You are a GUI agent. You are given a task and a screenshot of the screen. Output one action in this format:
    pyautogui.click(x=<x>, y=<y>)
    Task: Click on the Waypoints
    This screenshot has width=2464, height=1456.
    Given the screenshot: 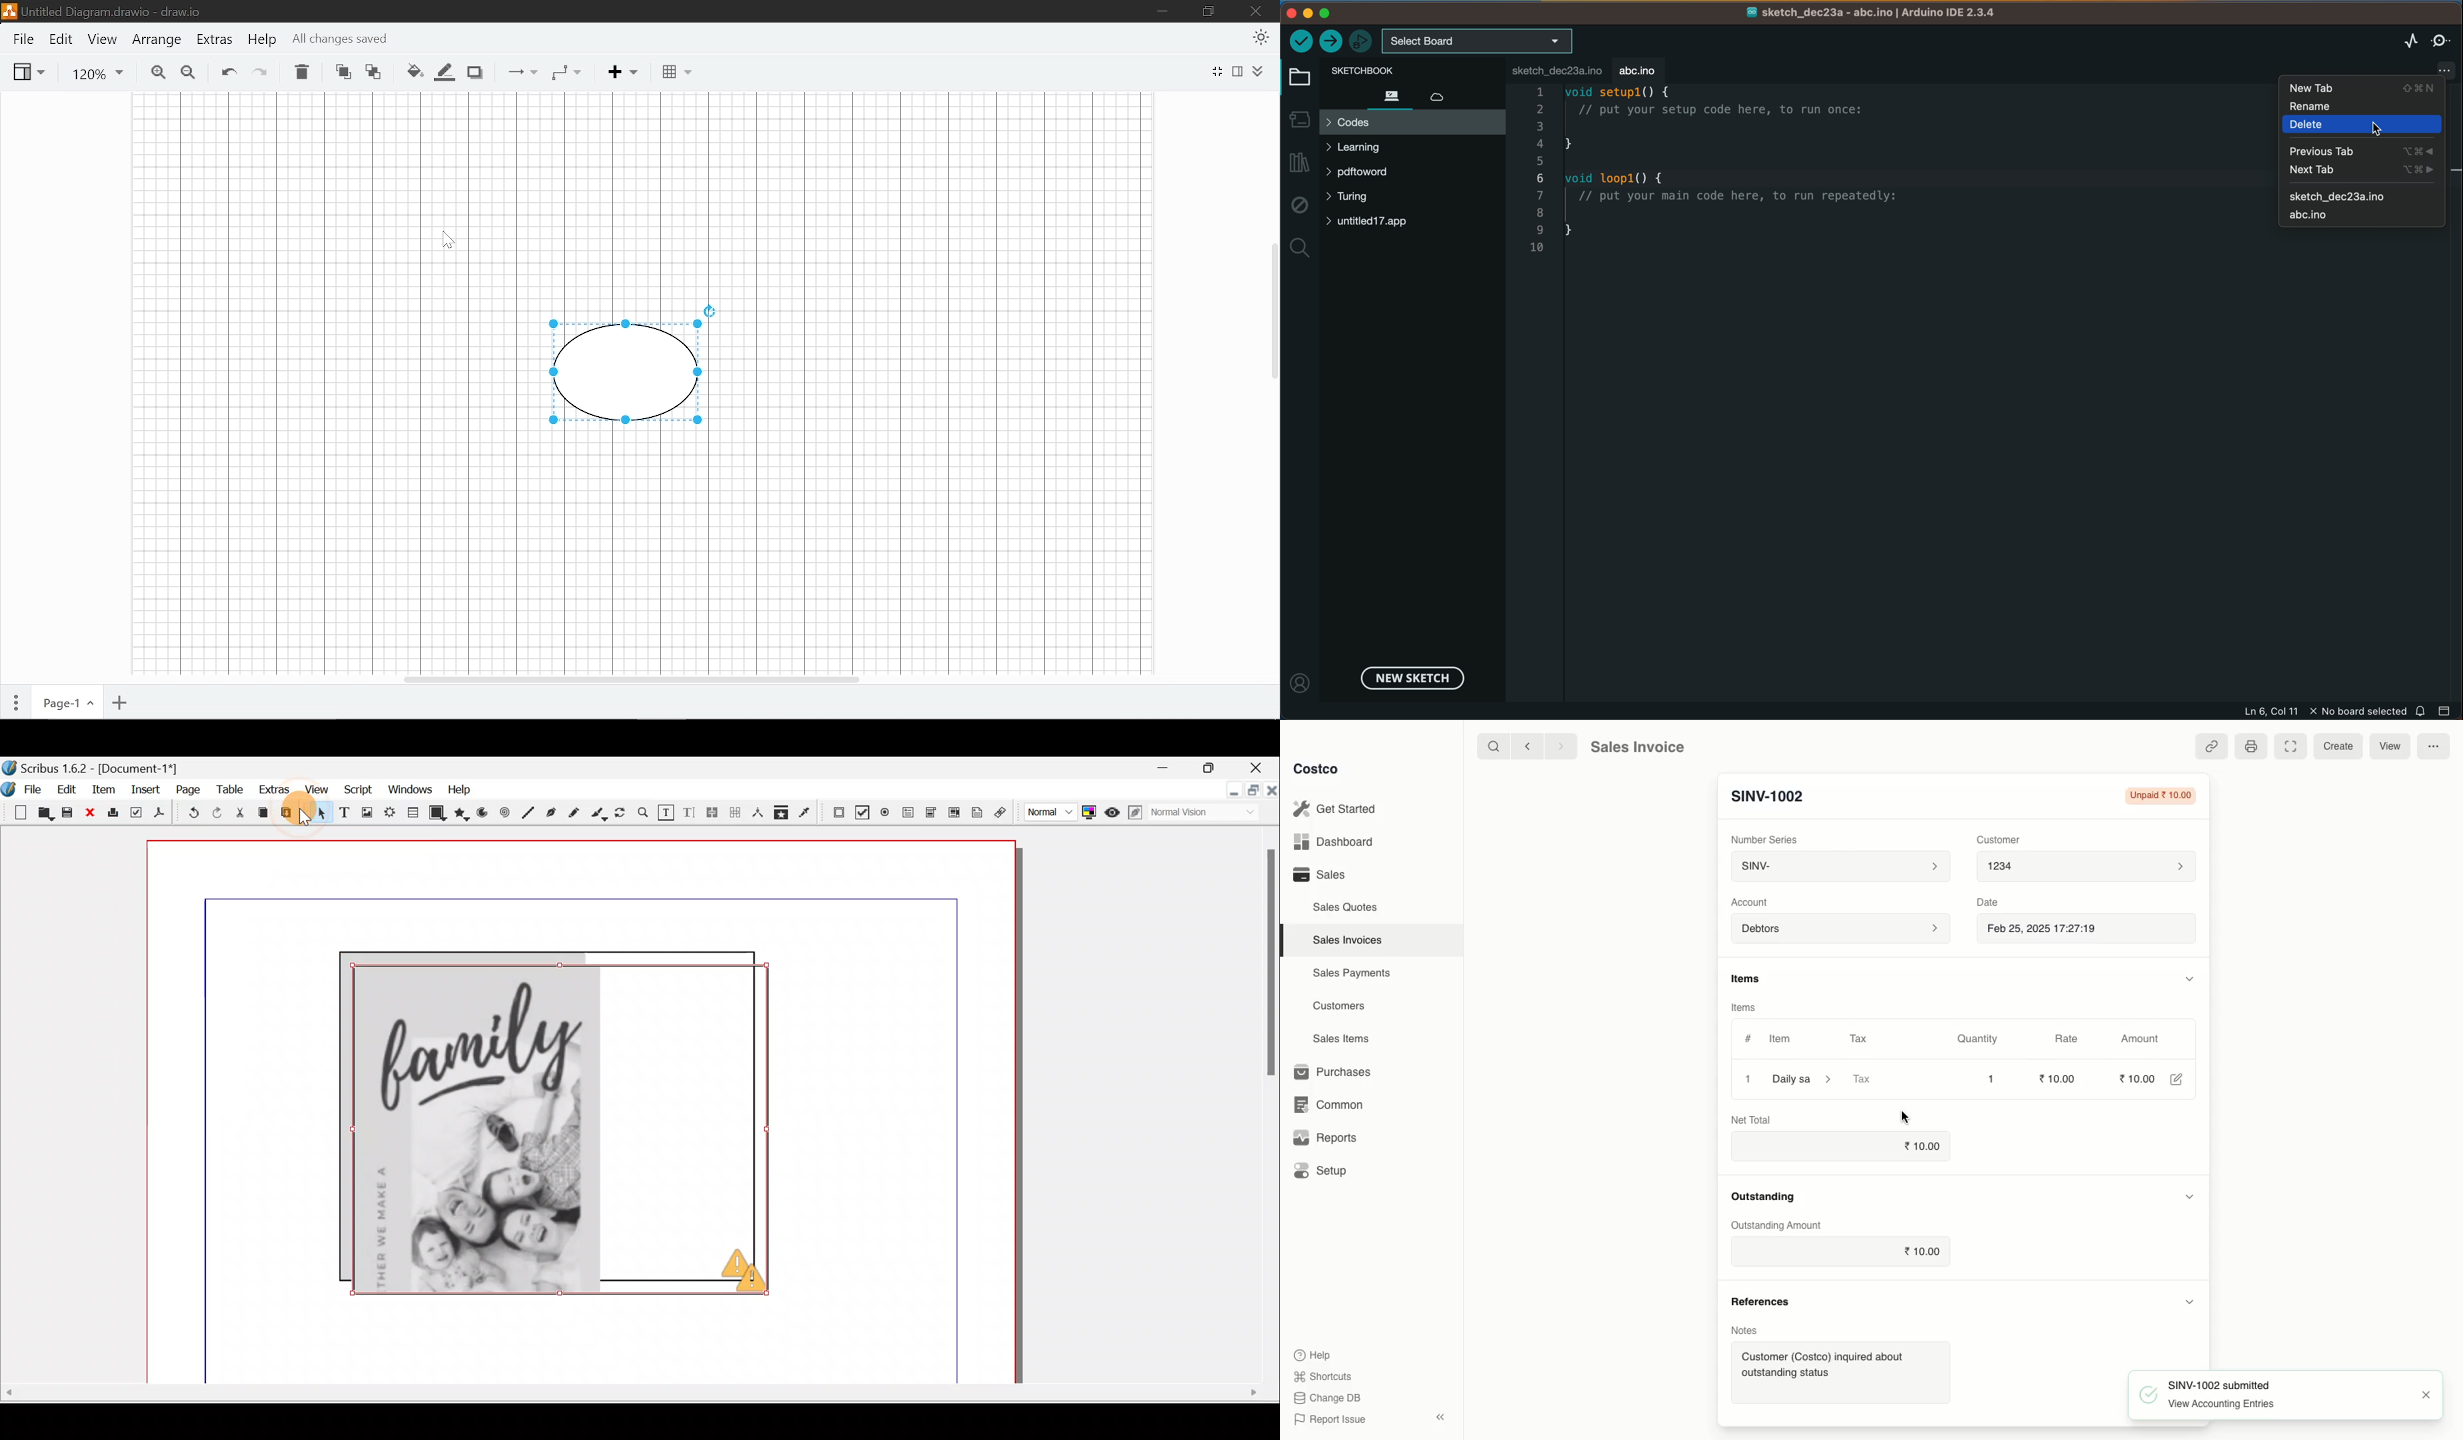 What is the action you would take?
    pyautogui.click(x=565, y=72)
    